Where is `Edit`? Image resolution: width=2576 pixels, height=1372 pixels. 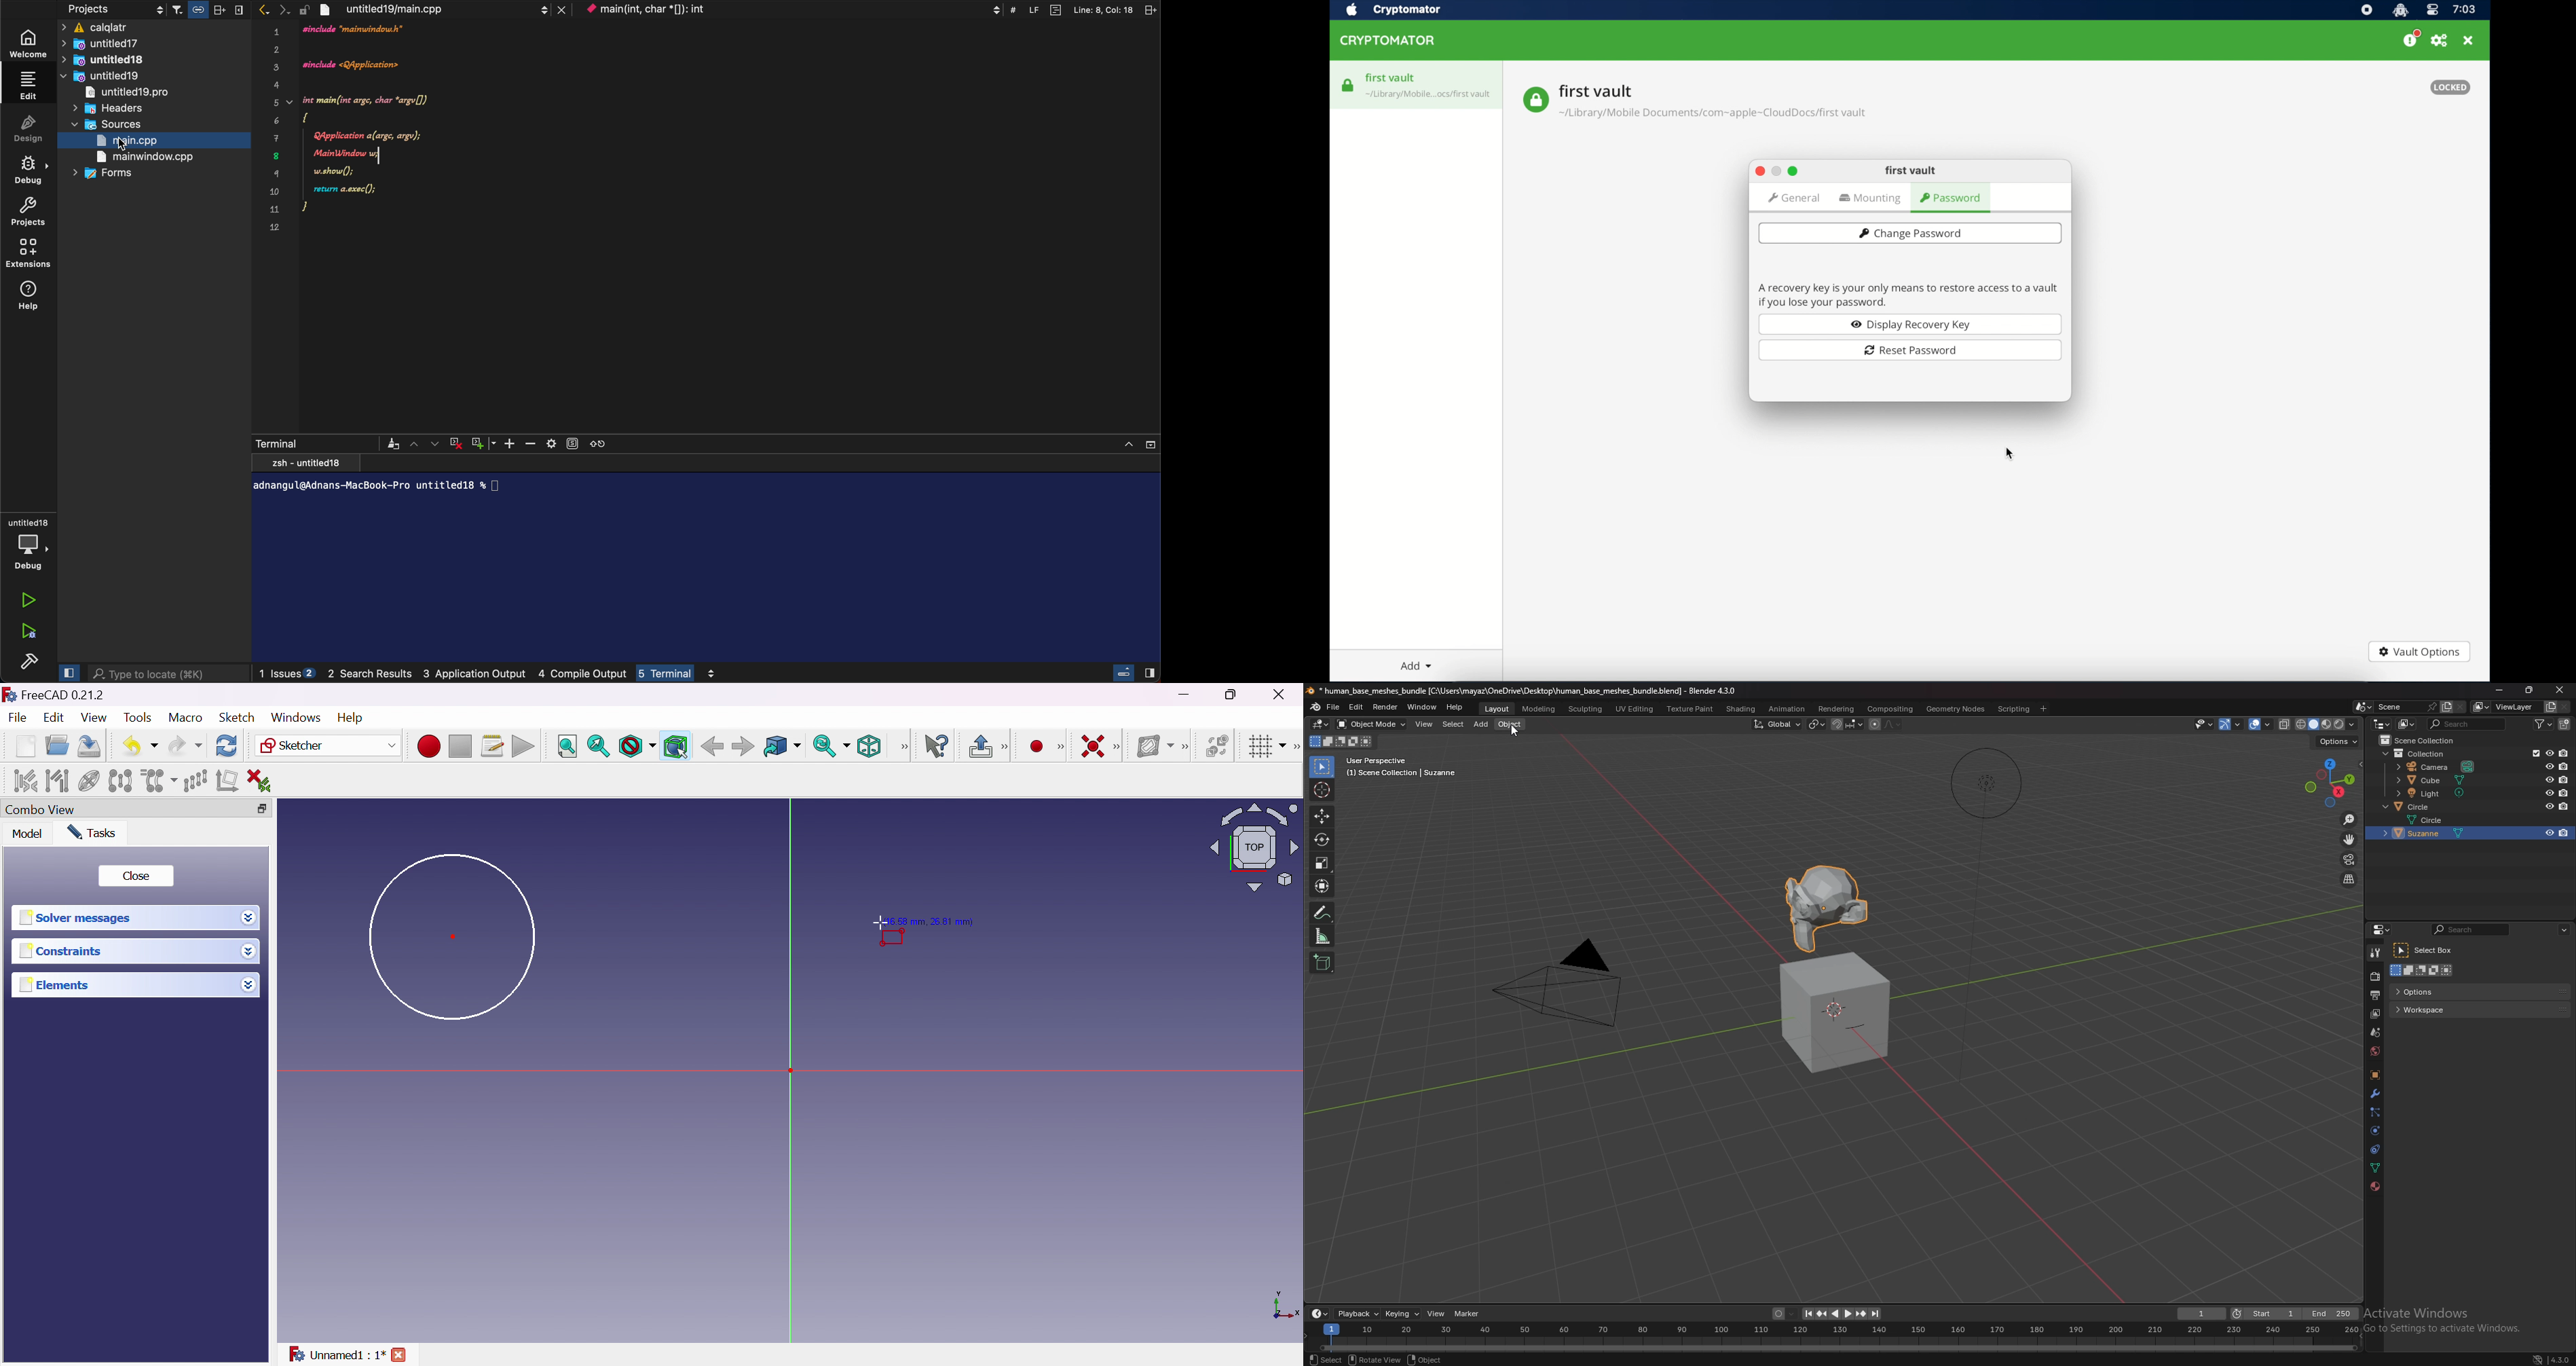
Edit is located at coordinates (55, 719).